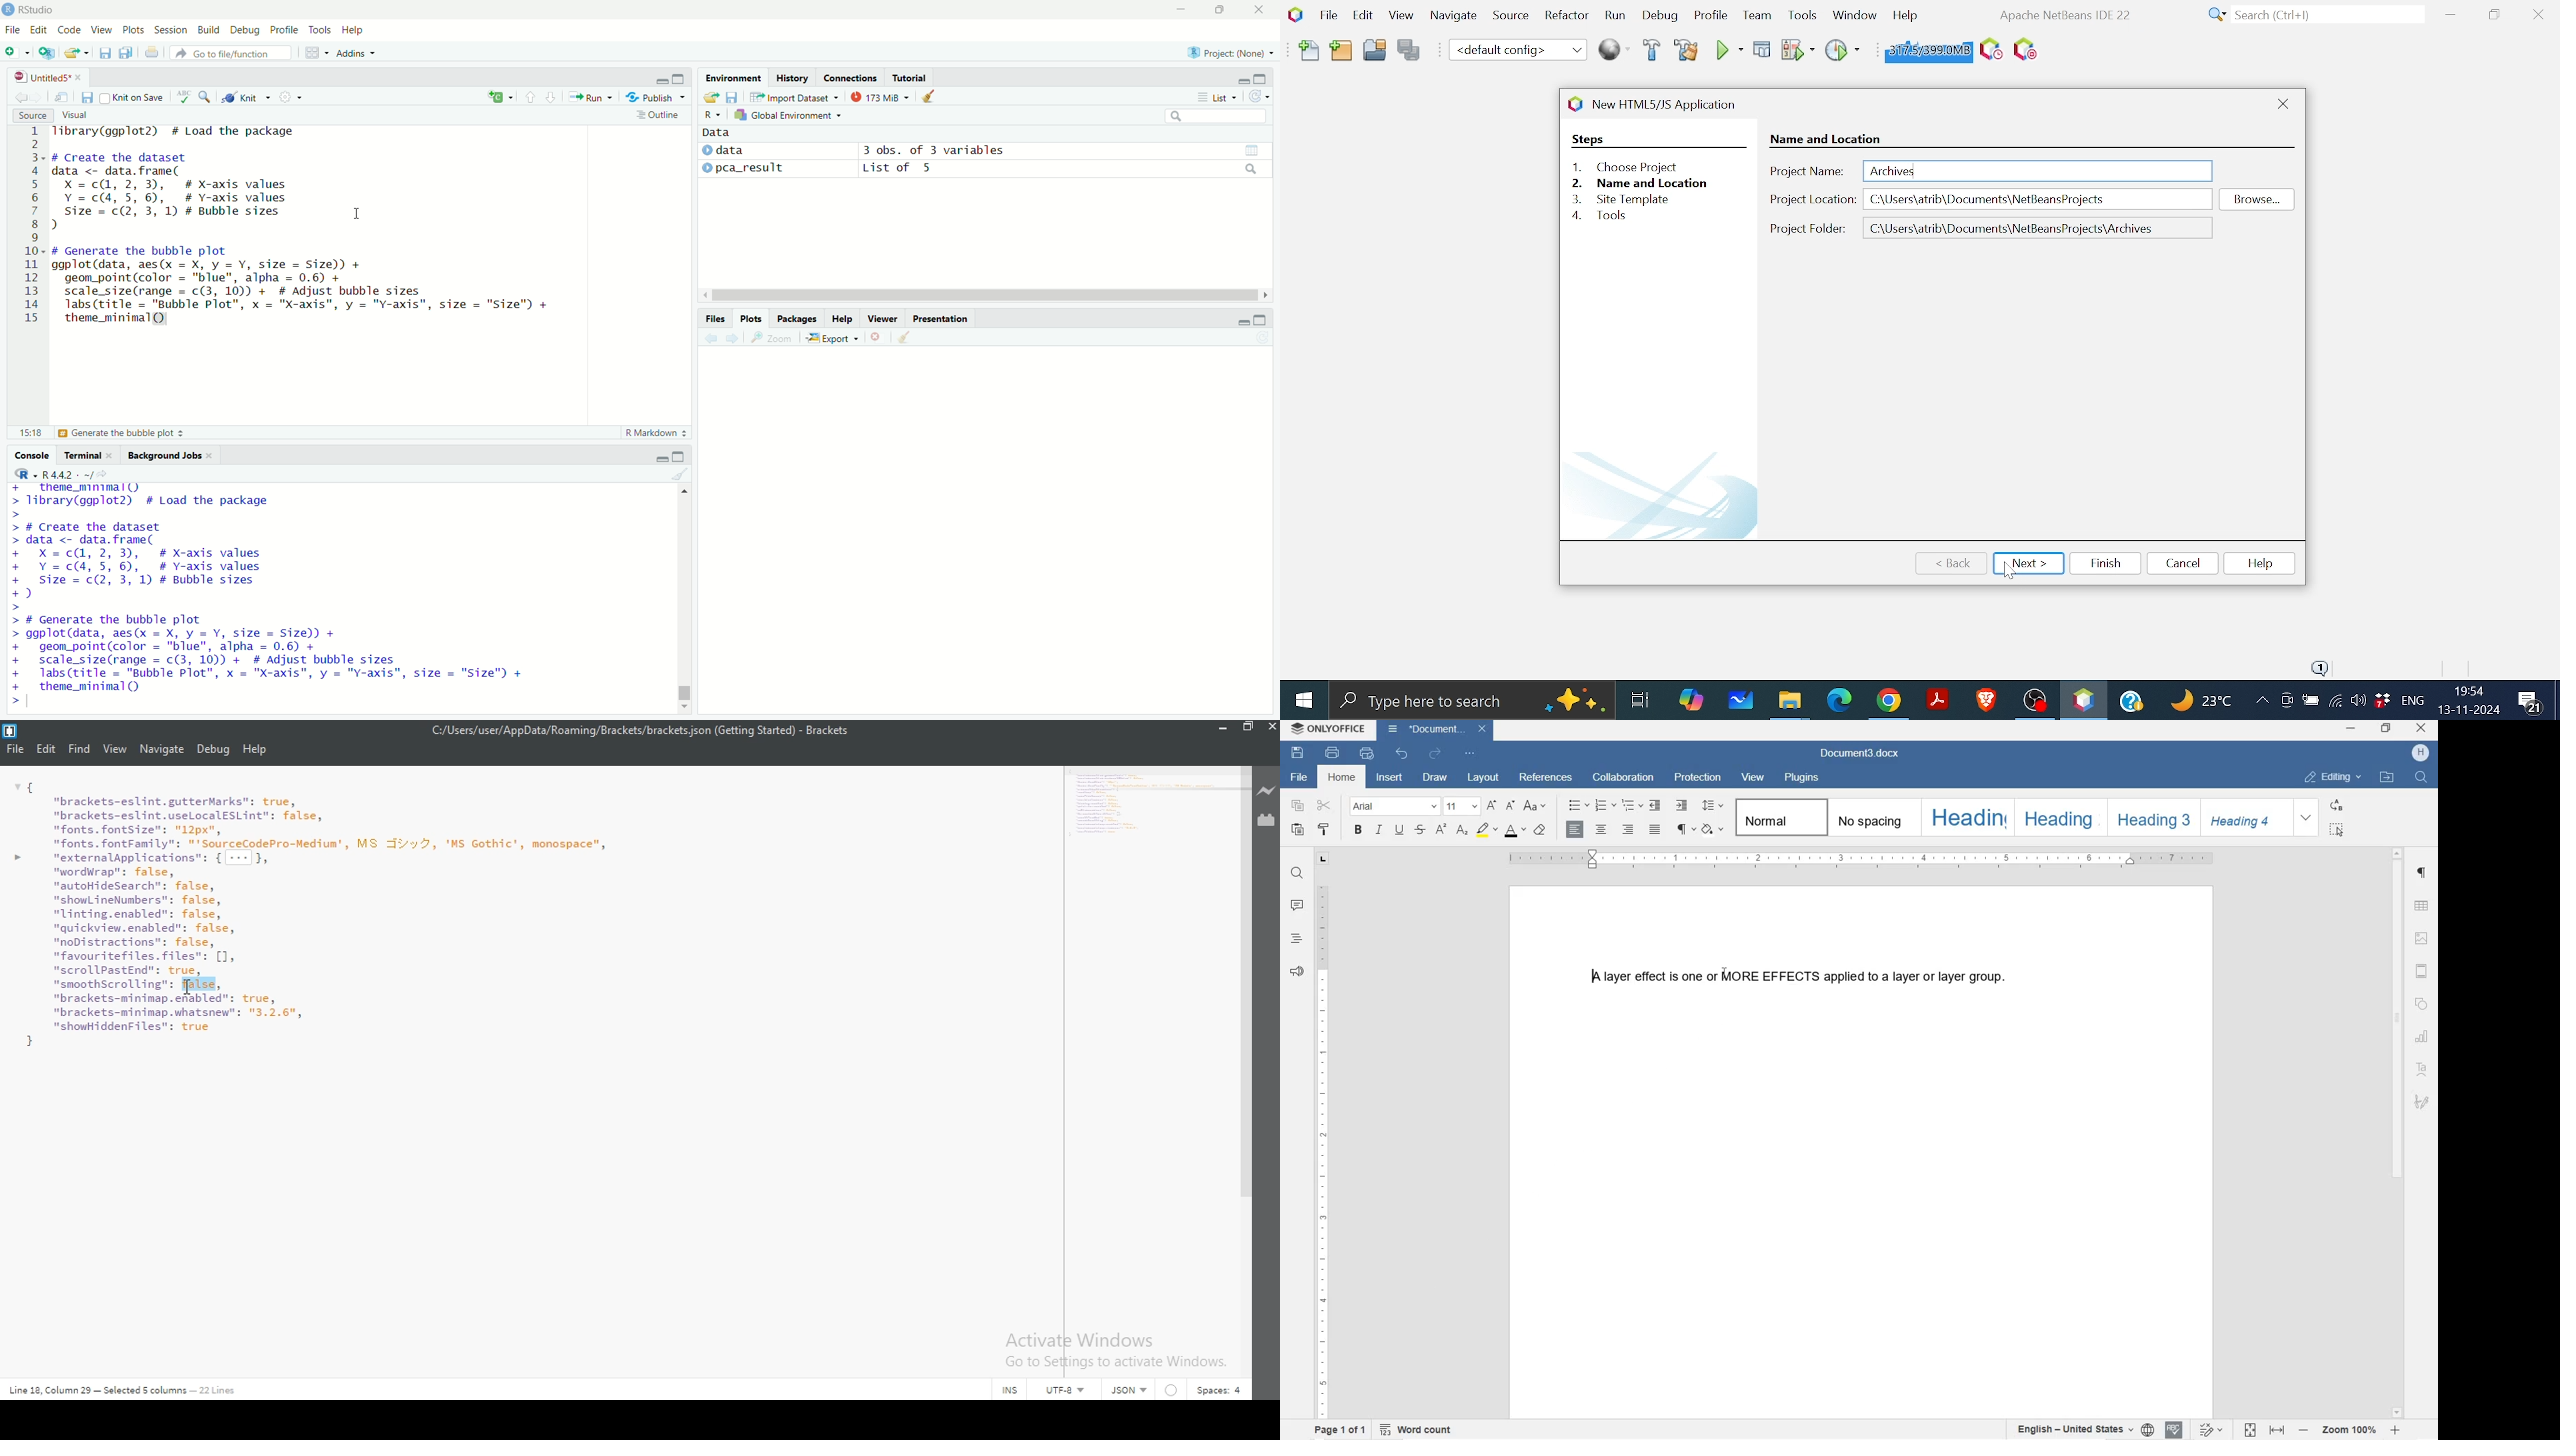  I want to click on tutorial, so click(911, 77).